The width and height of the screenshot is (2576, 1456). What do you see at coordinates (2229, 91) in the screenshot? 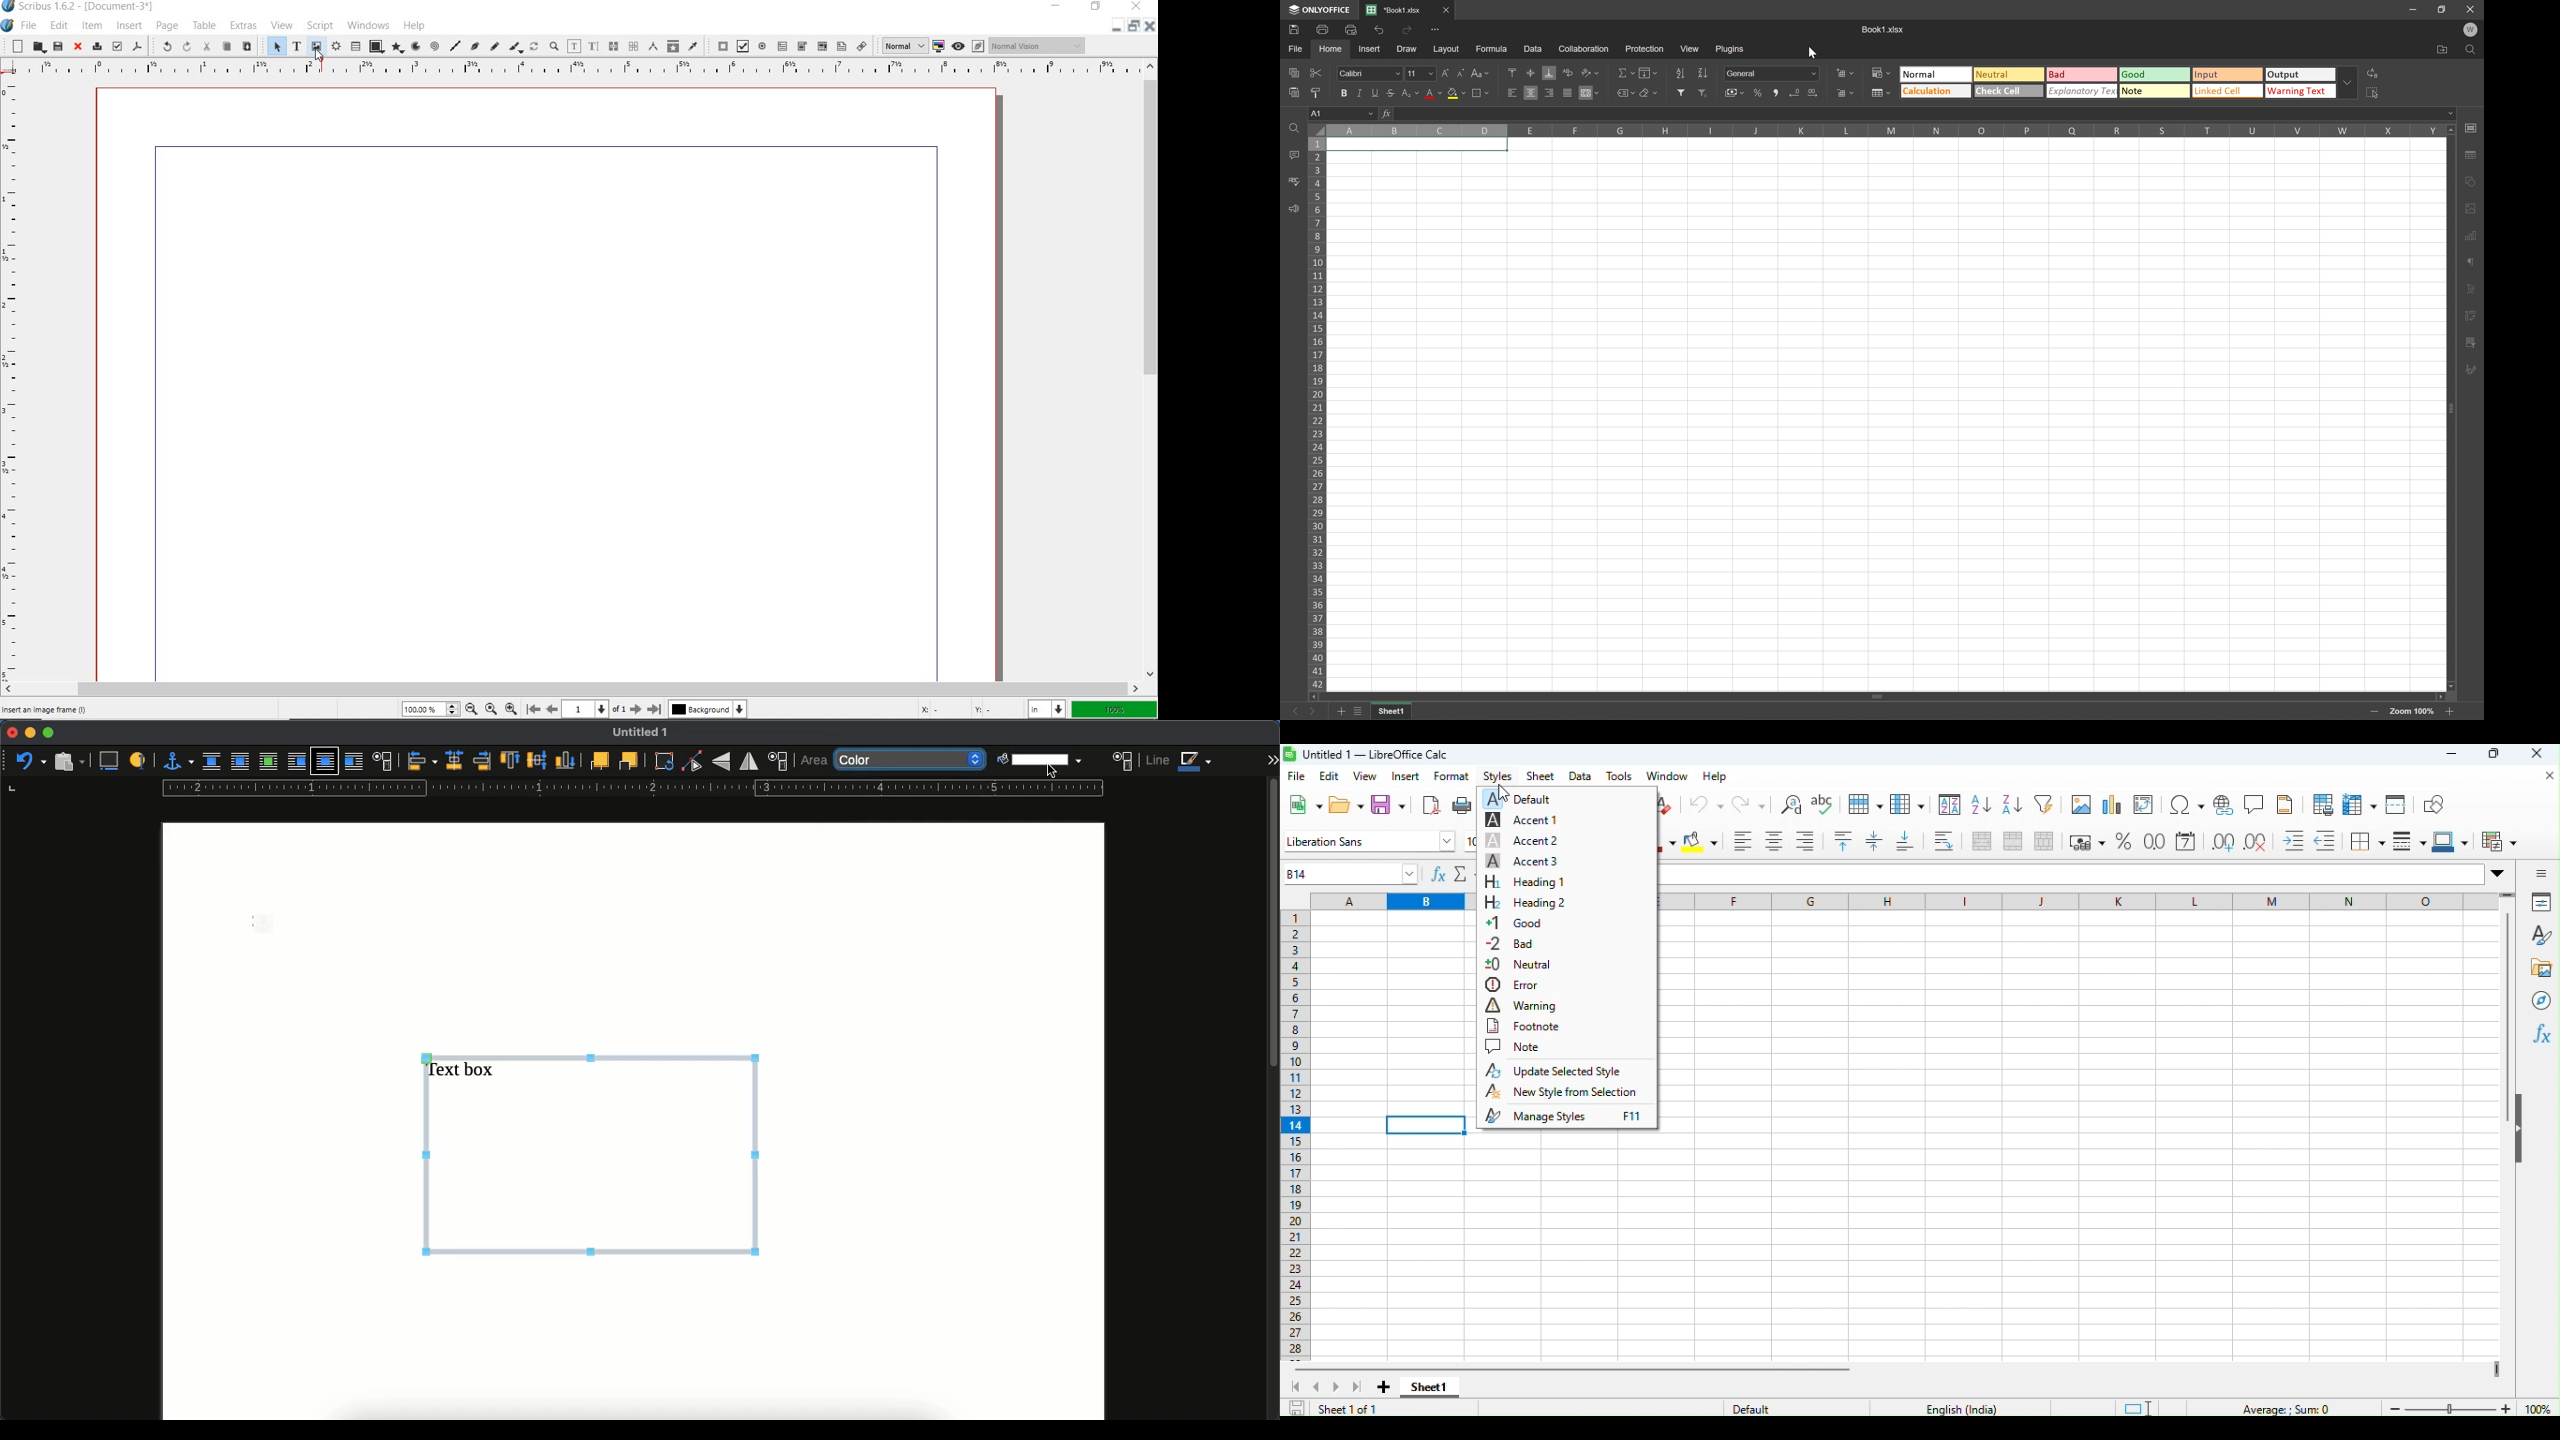
I see `Linked cell` at bounding box center [2229, 91].